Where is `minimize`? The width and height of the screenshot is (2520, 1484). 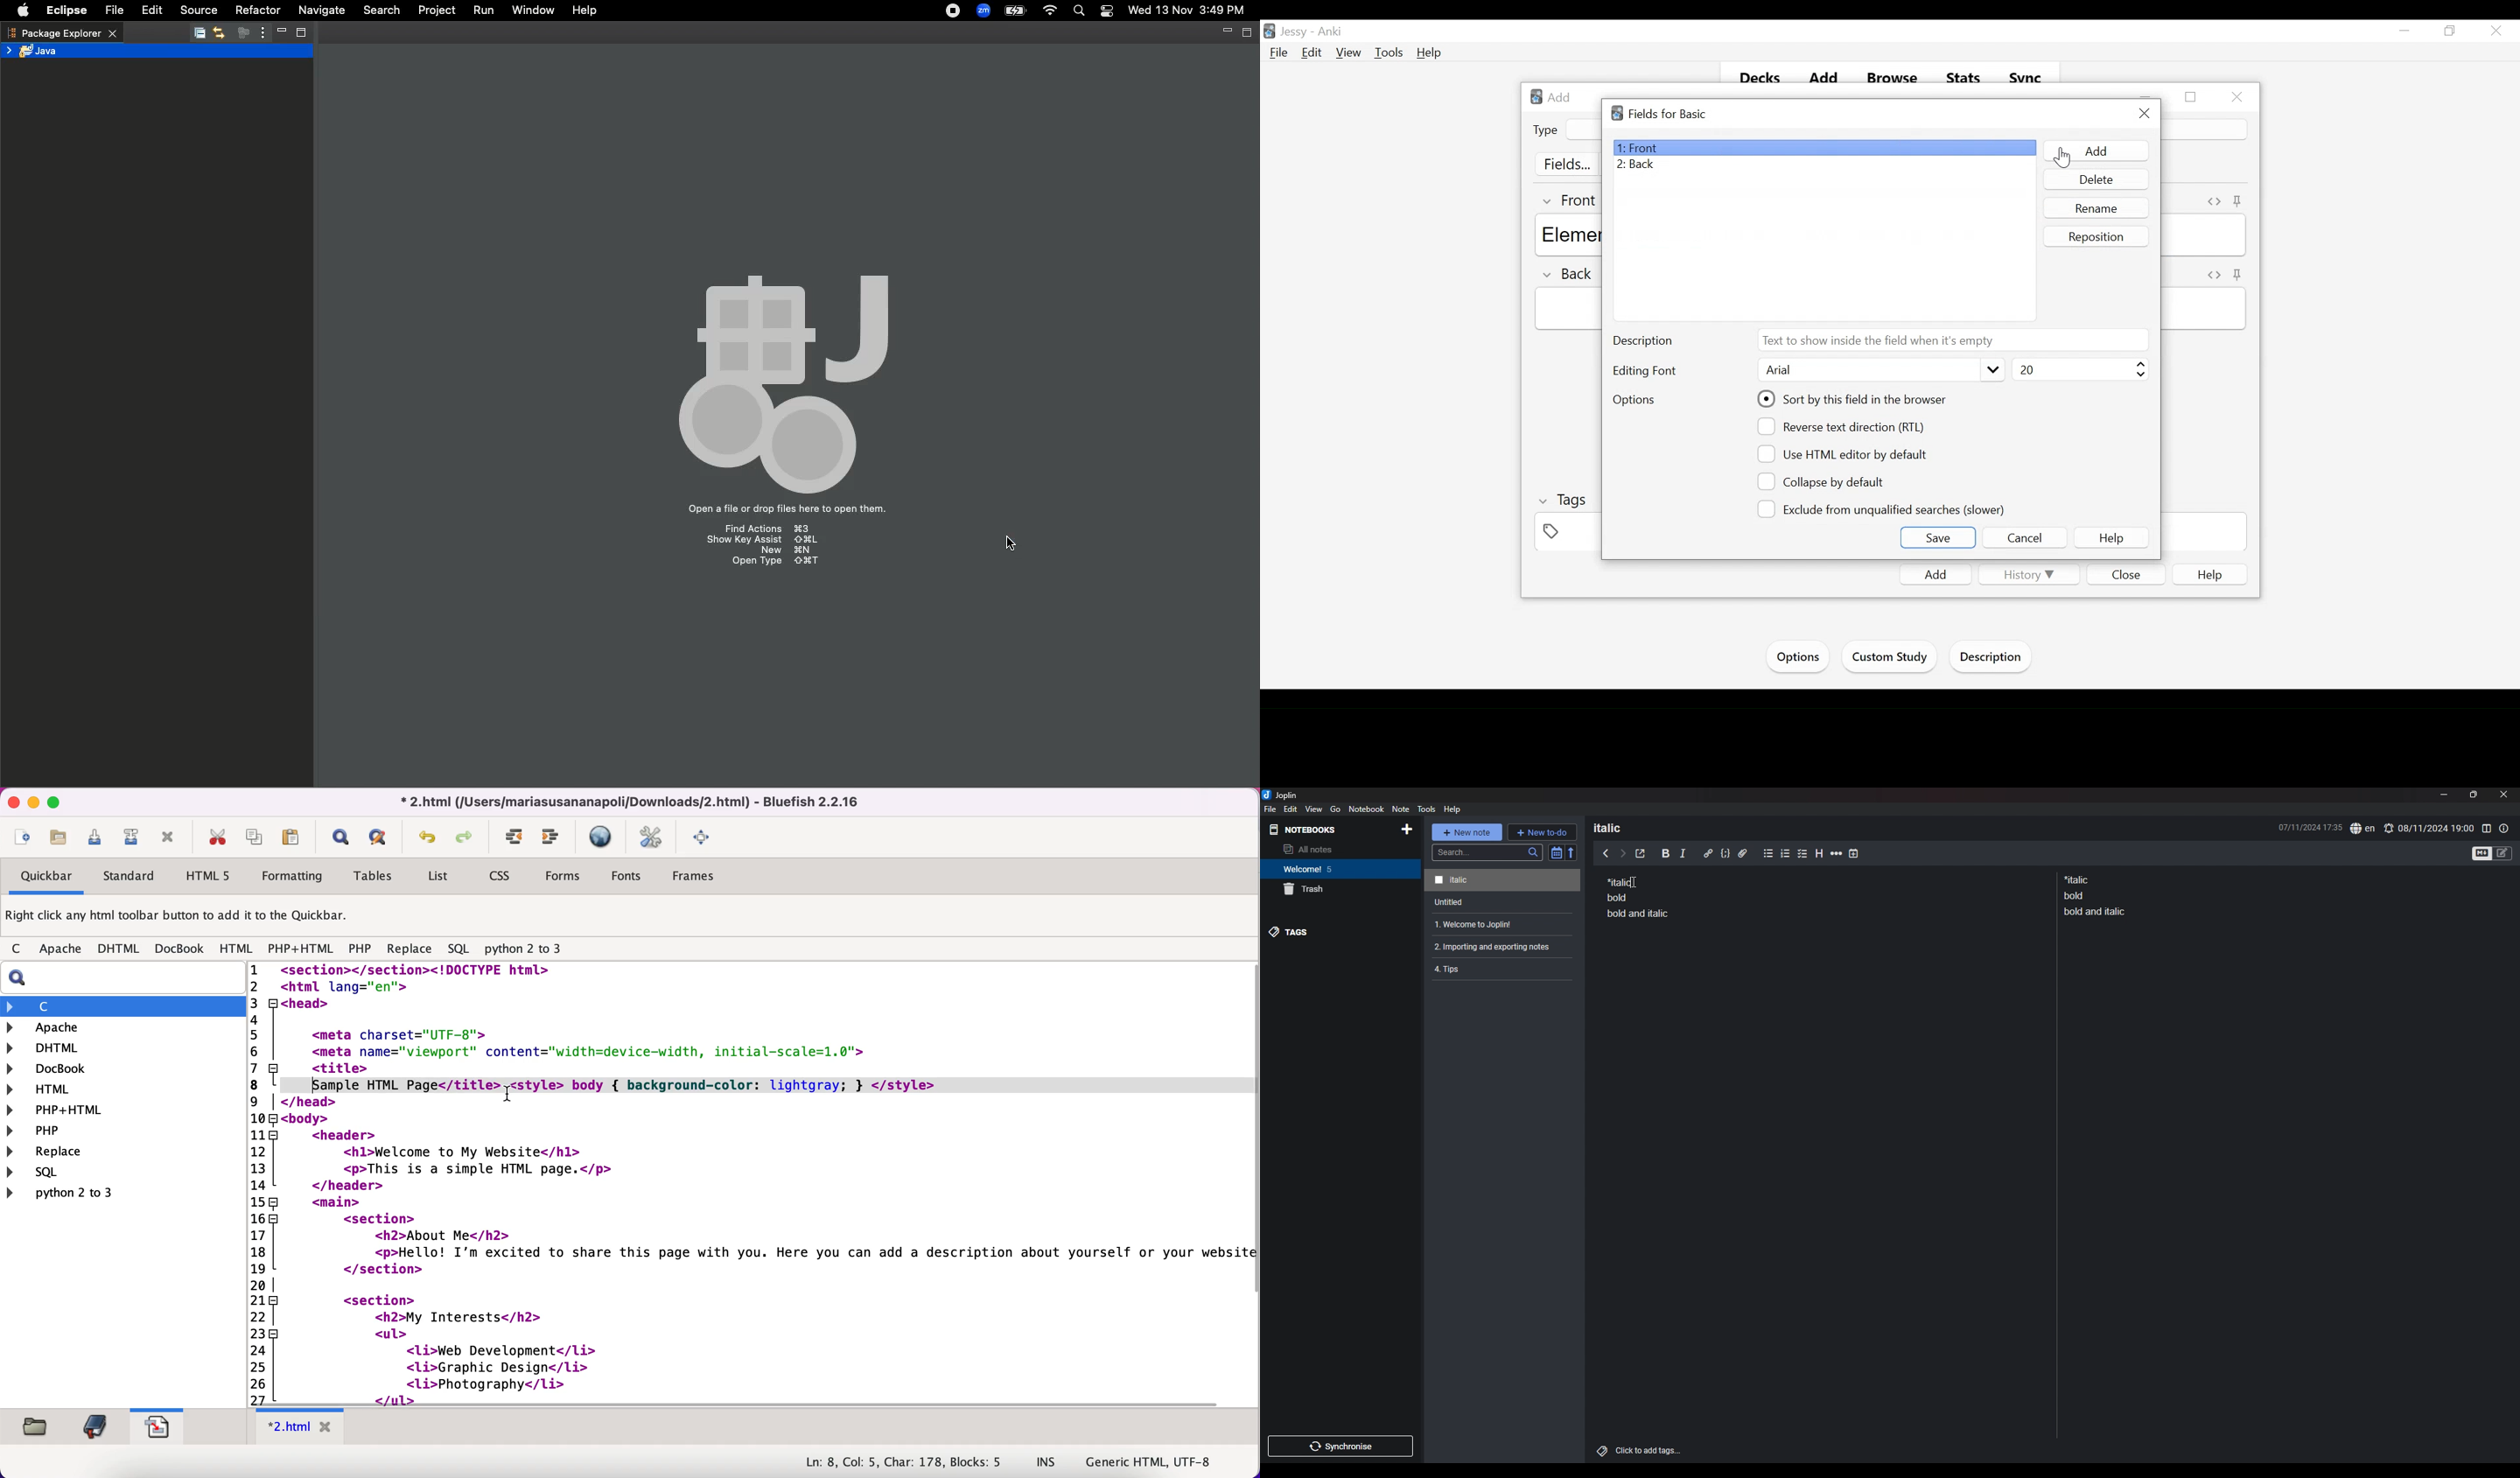
minimize is located at coordinates (2443, 794).